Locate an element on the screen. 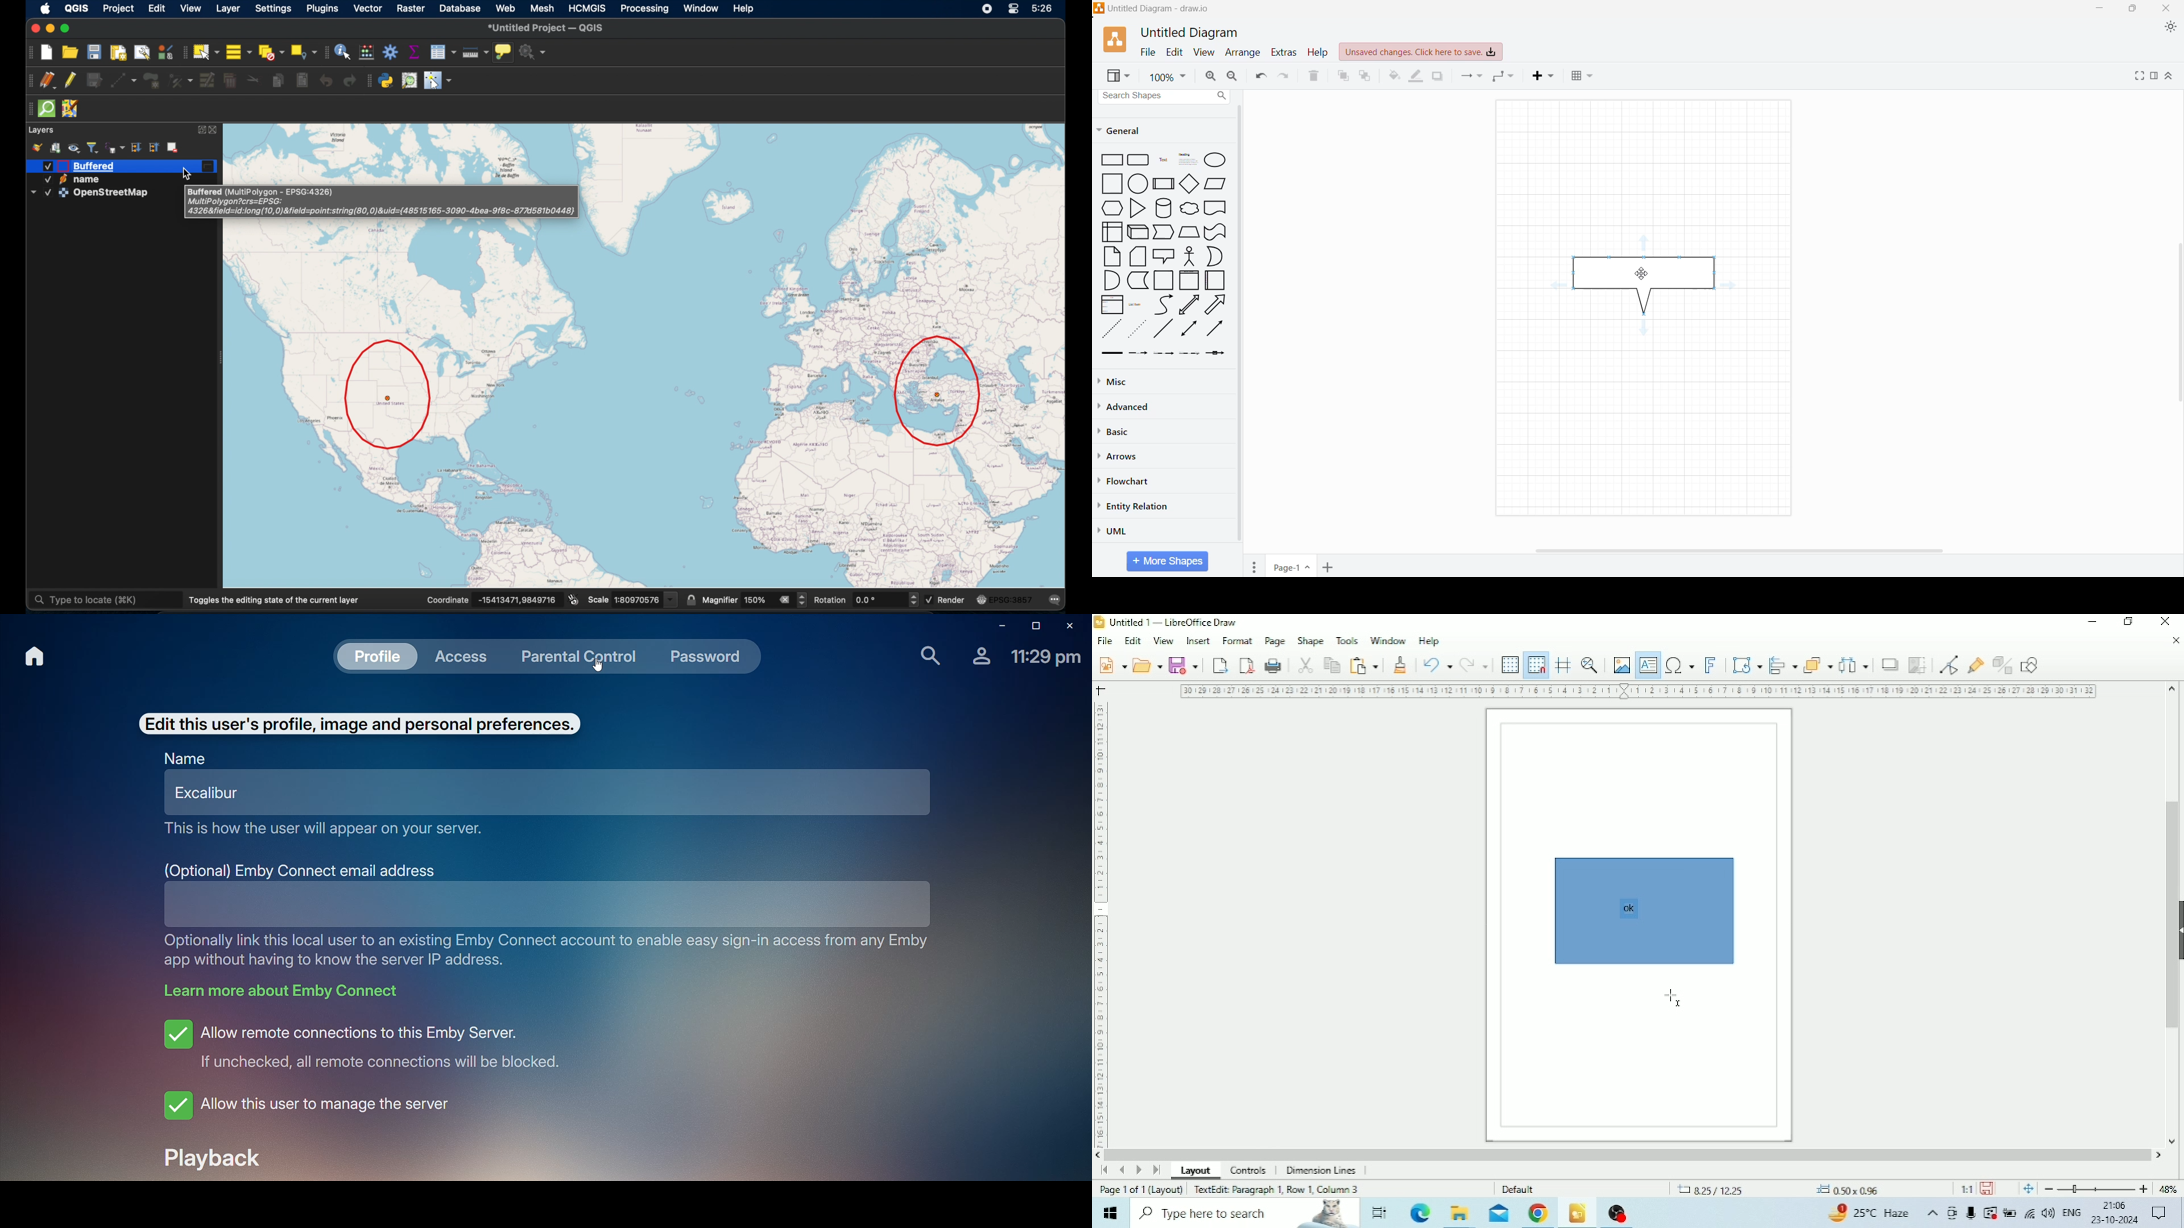  Format is located at coordinates (1237, 640).